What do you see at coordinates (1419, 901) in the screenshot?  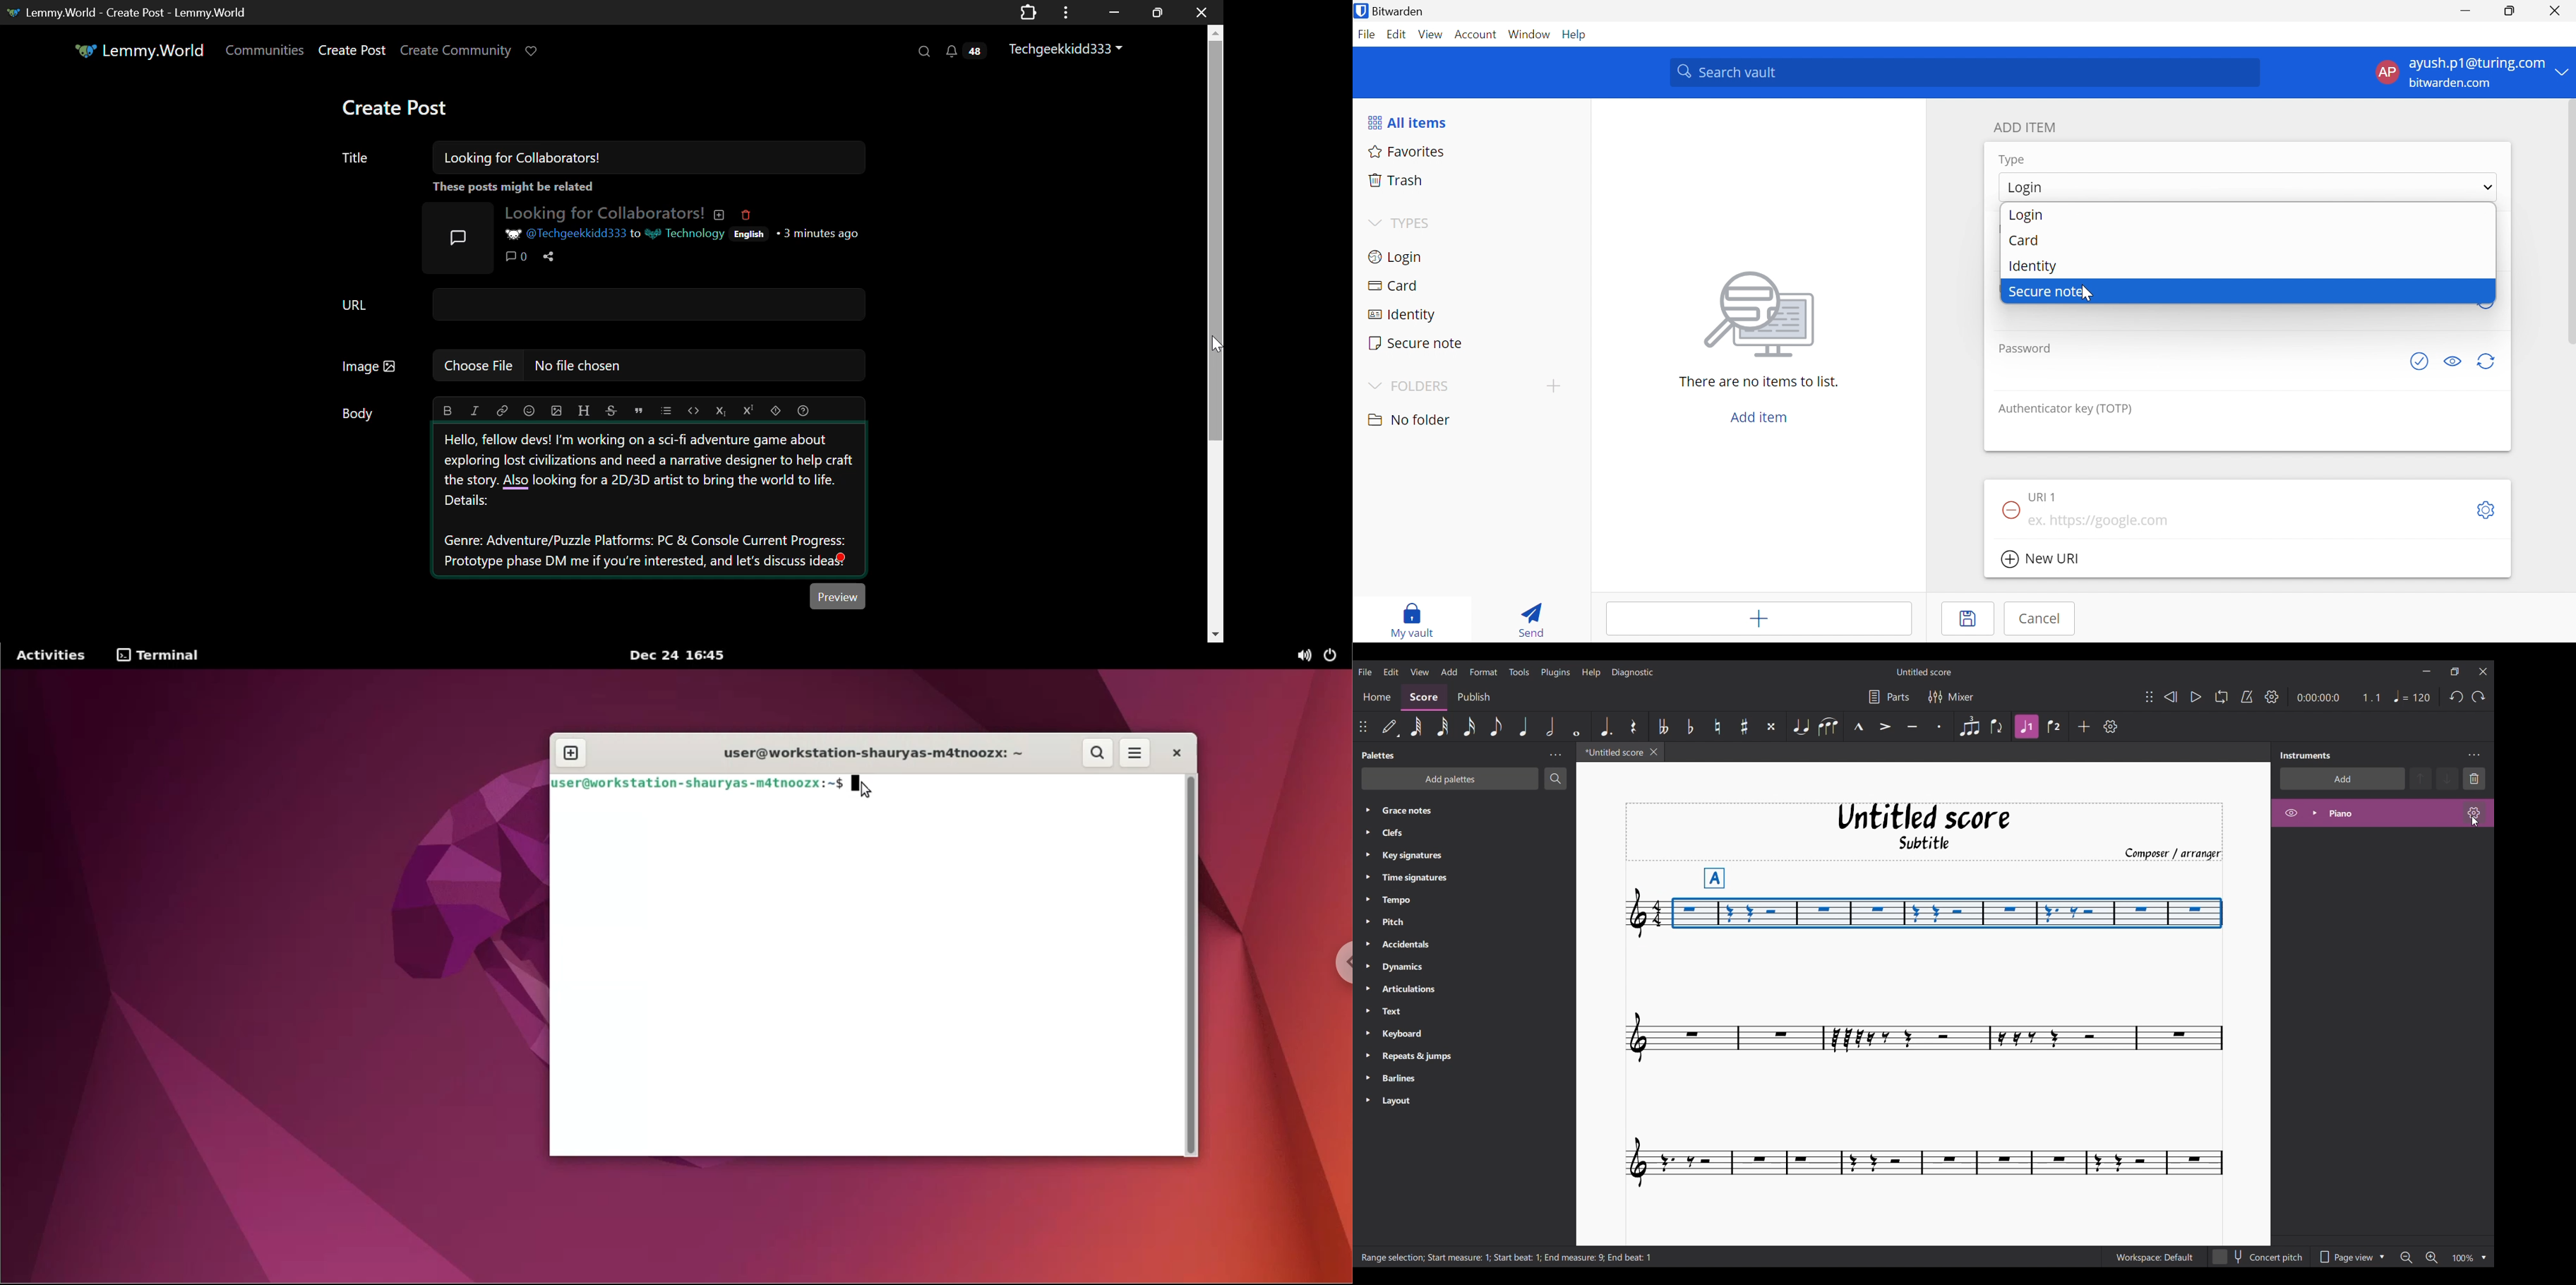 I see `Tempo` at bounding box center [1419, 901].